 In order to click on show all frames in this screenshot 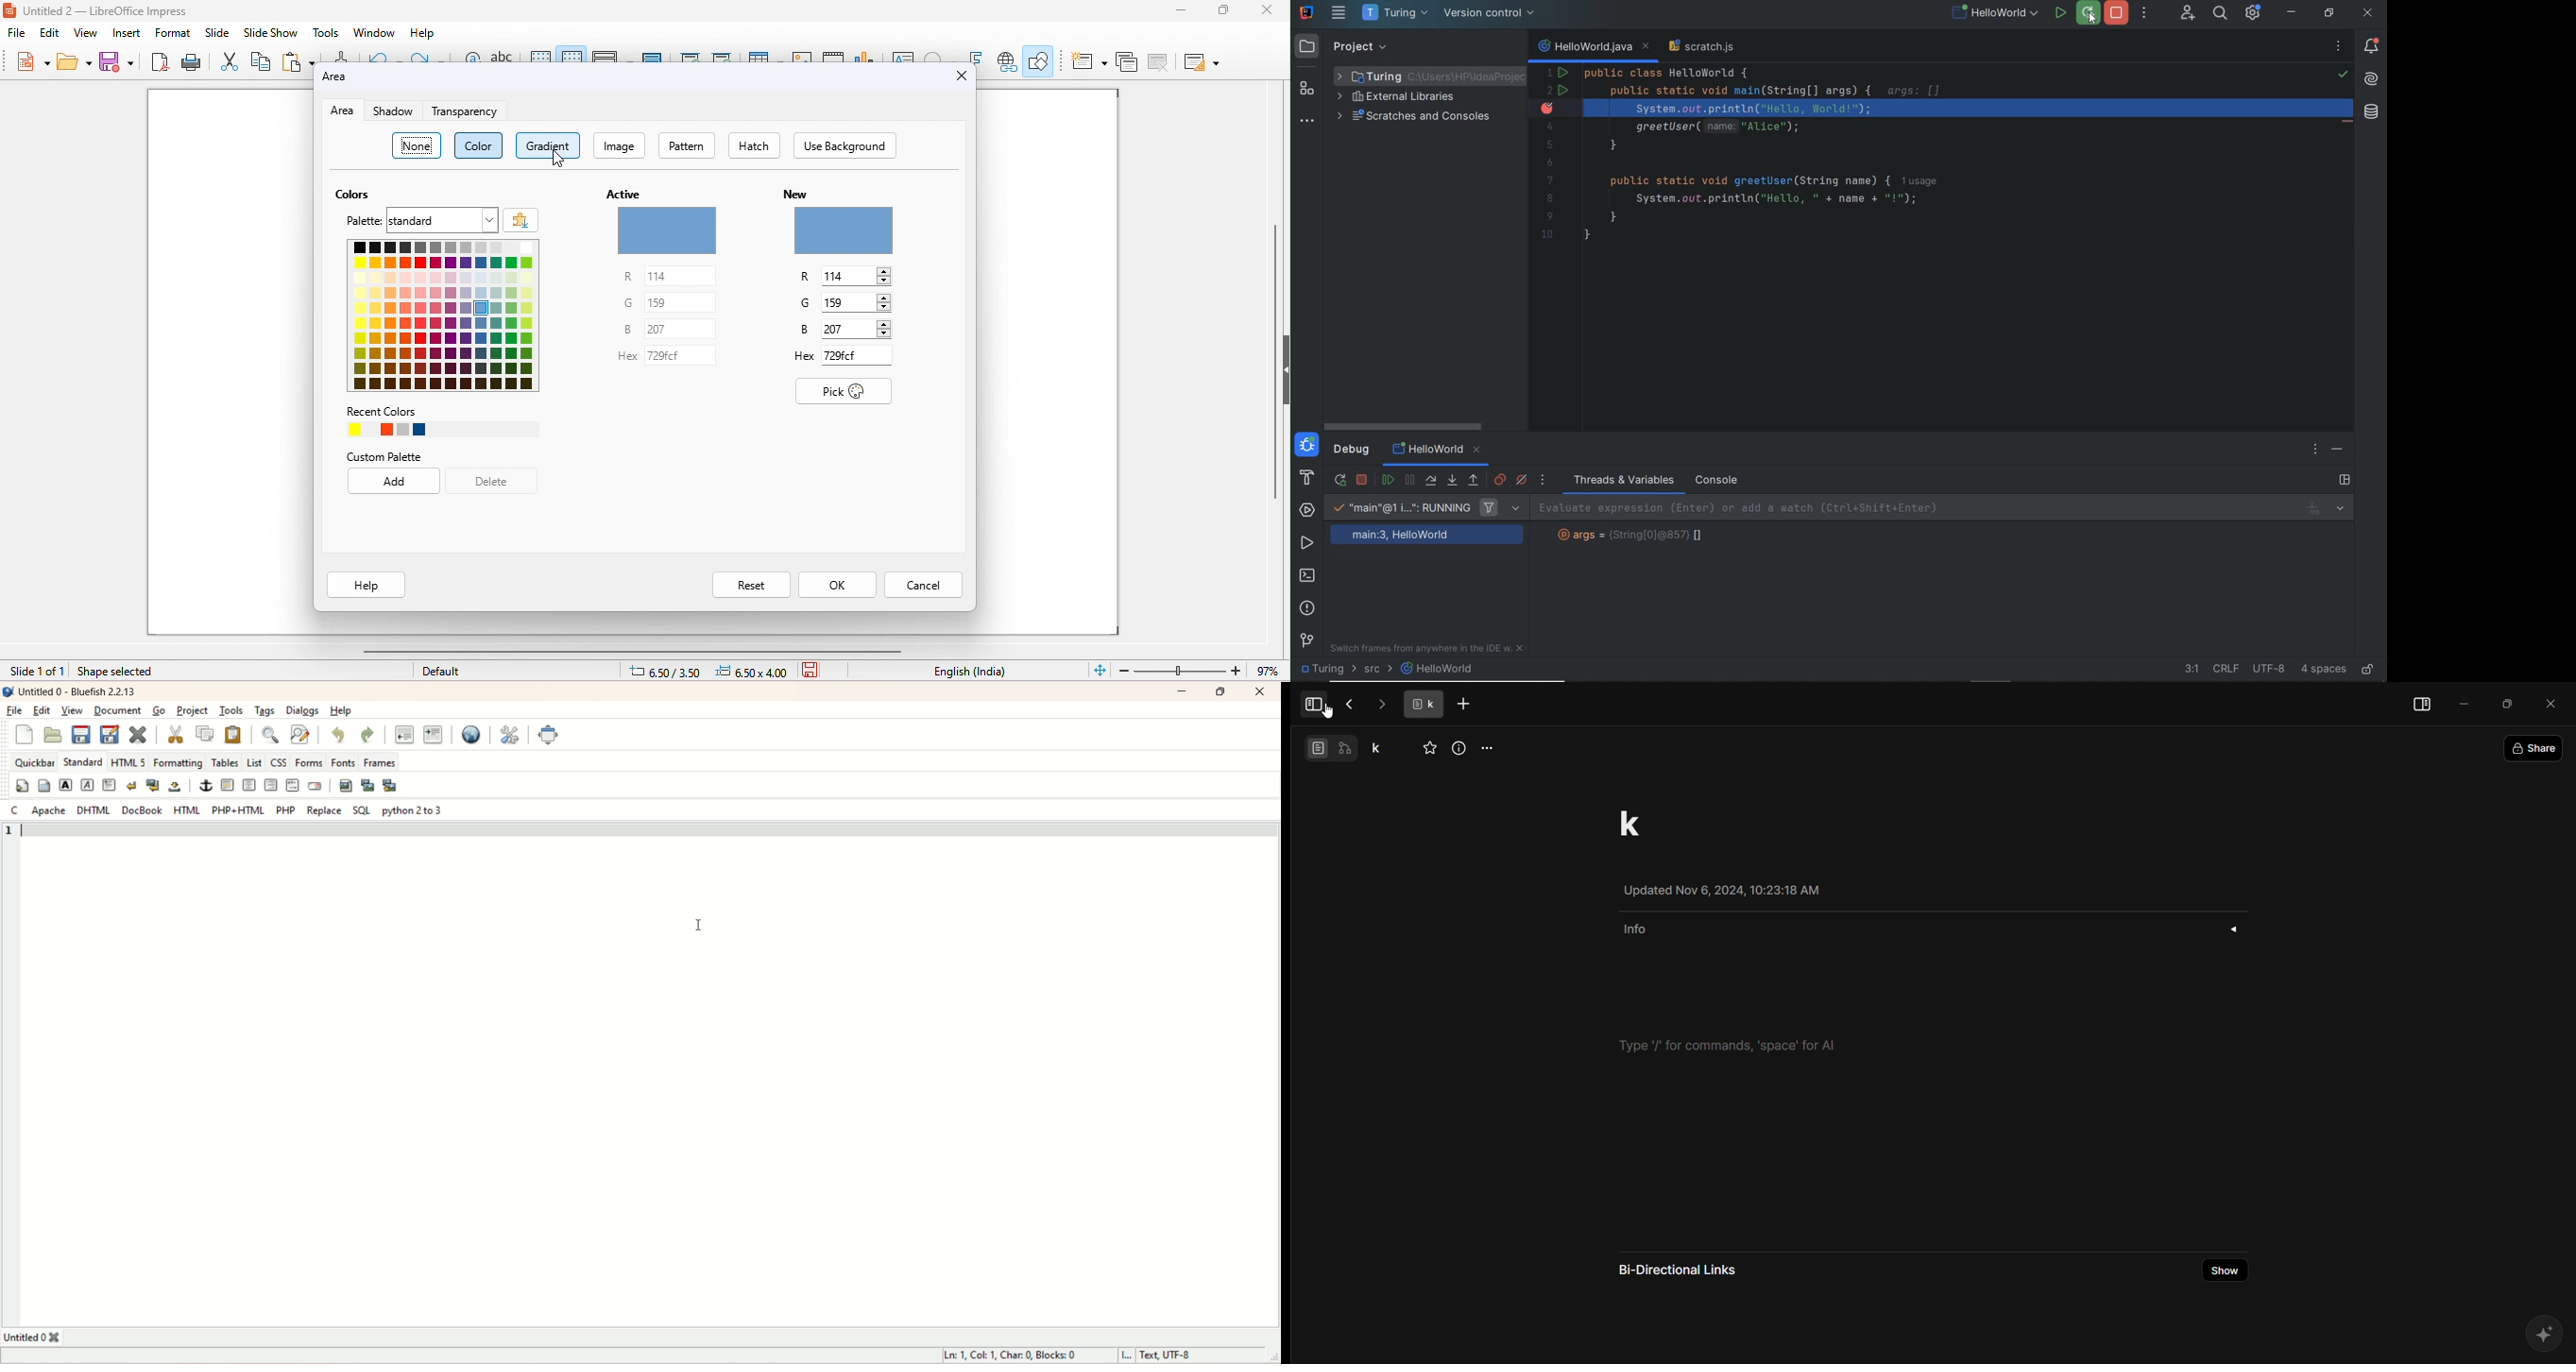, I will do `click(1490, 508)`.